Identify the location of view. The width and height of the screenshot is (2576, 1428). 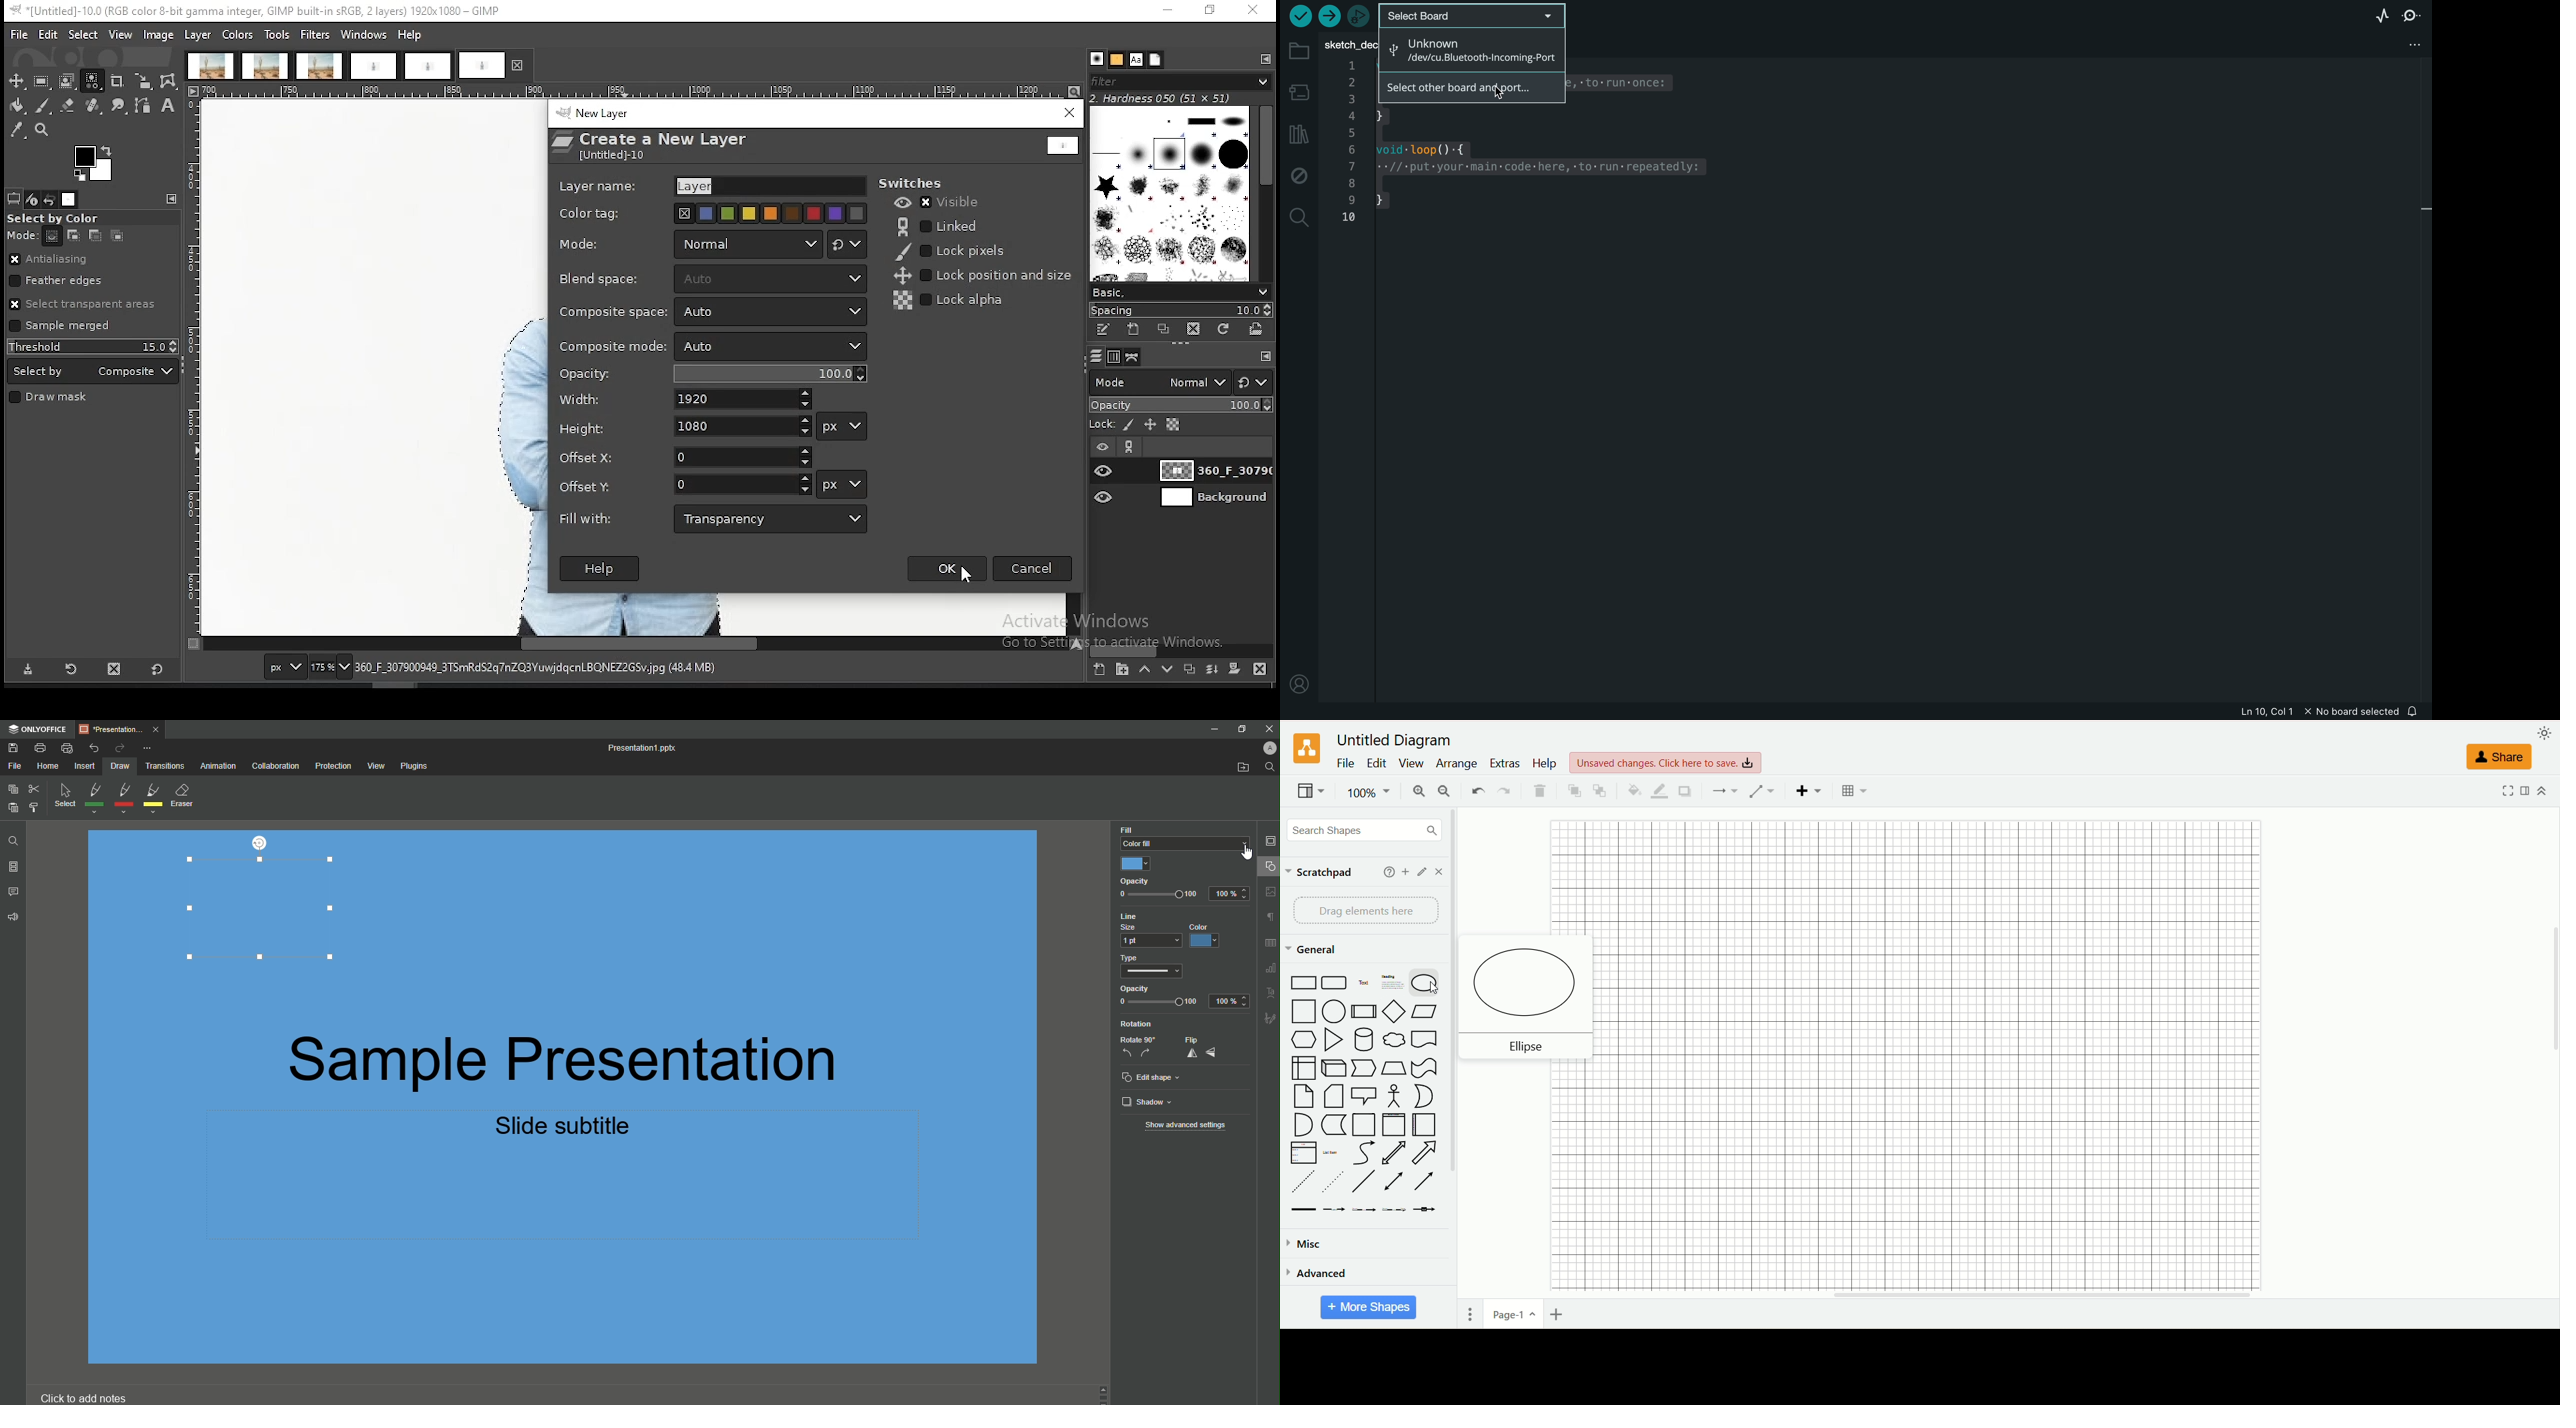
(122, 34).